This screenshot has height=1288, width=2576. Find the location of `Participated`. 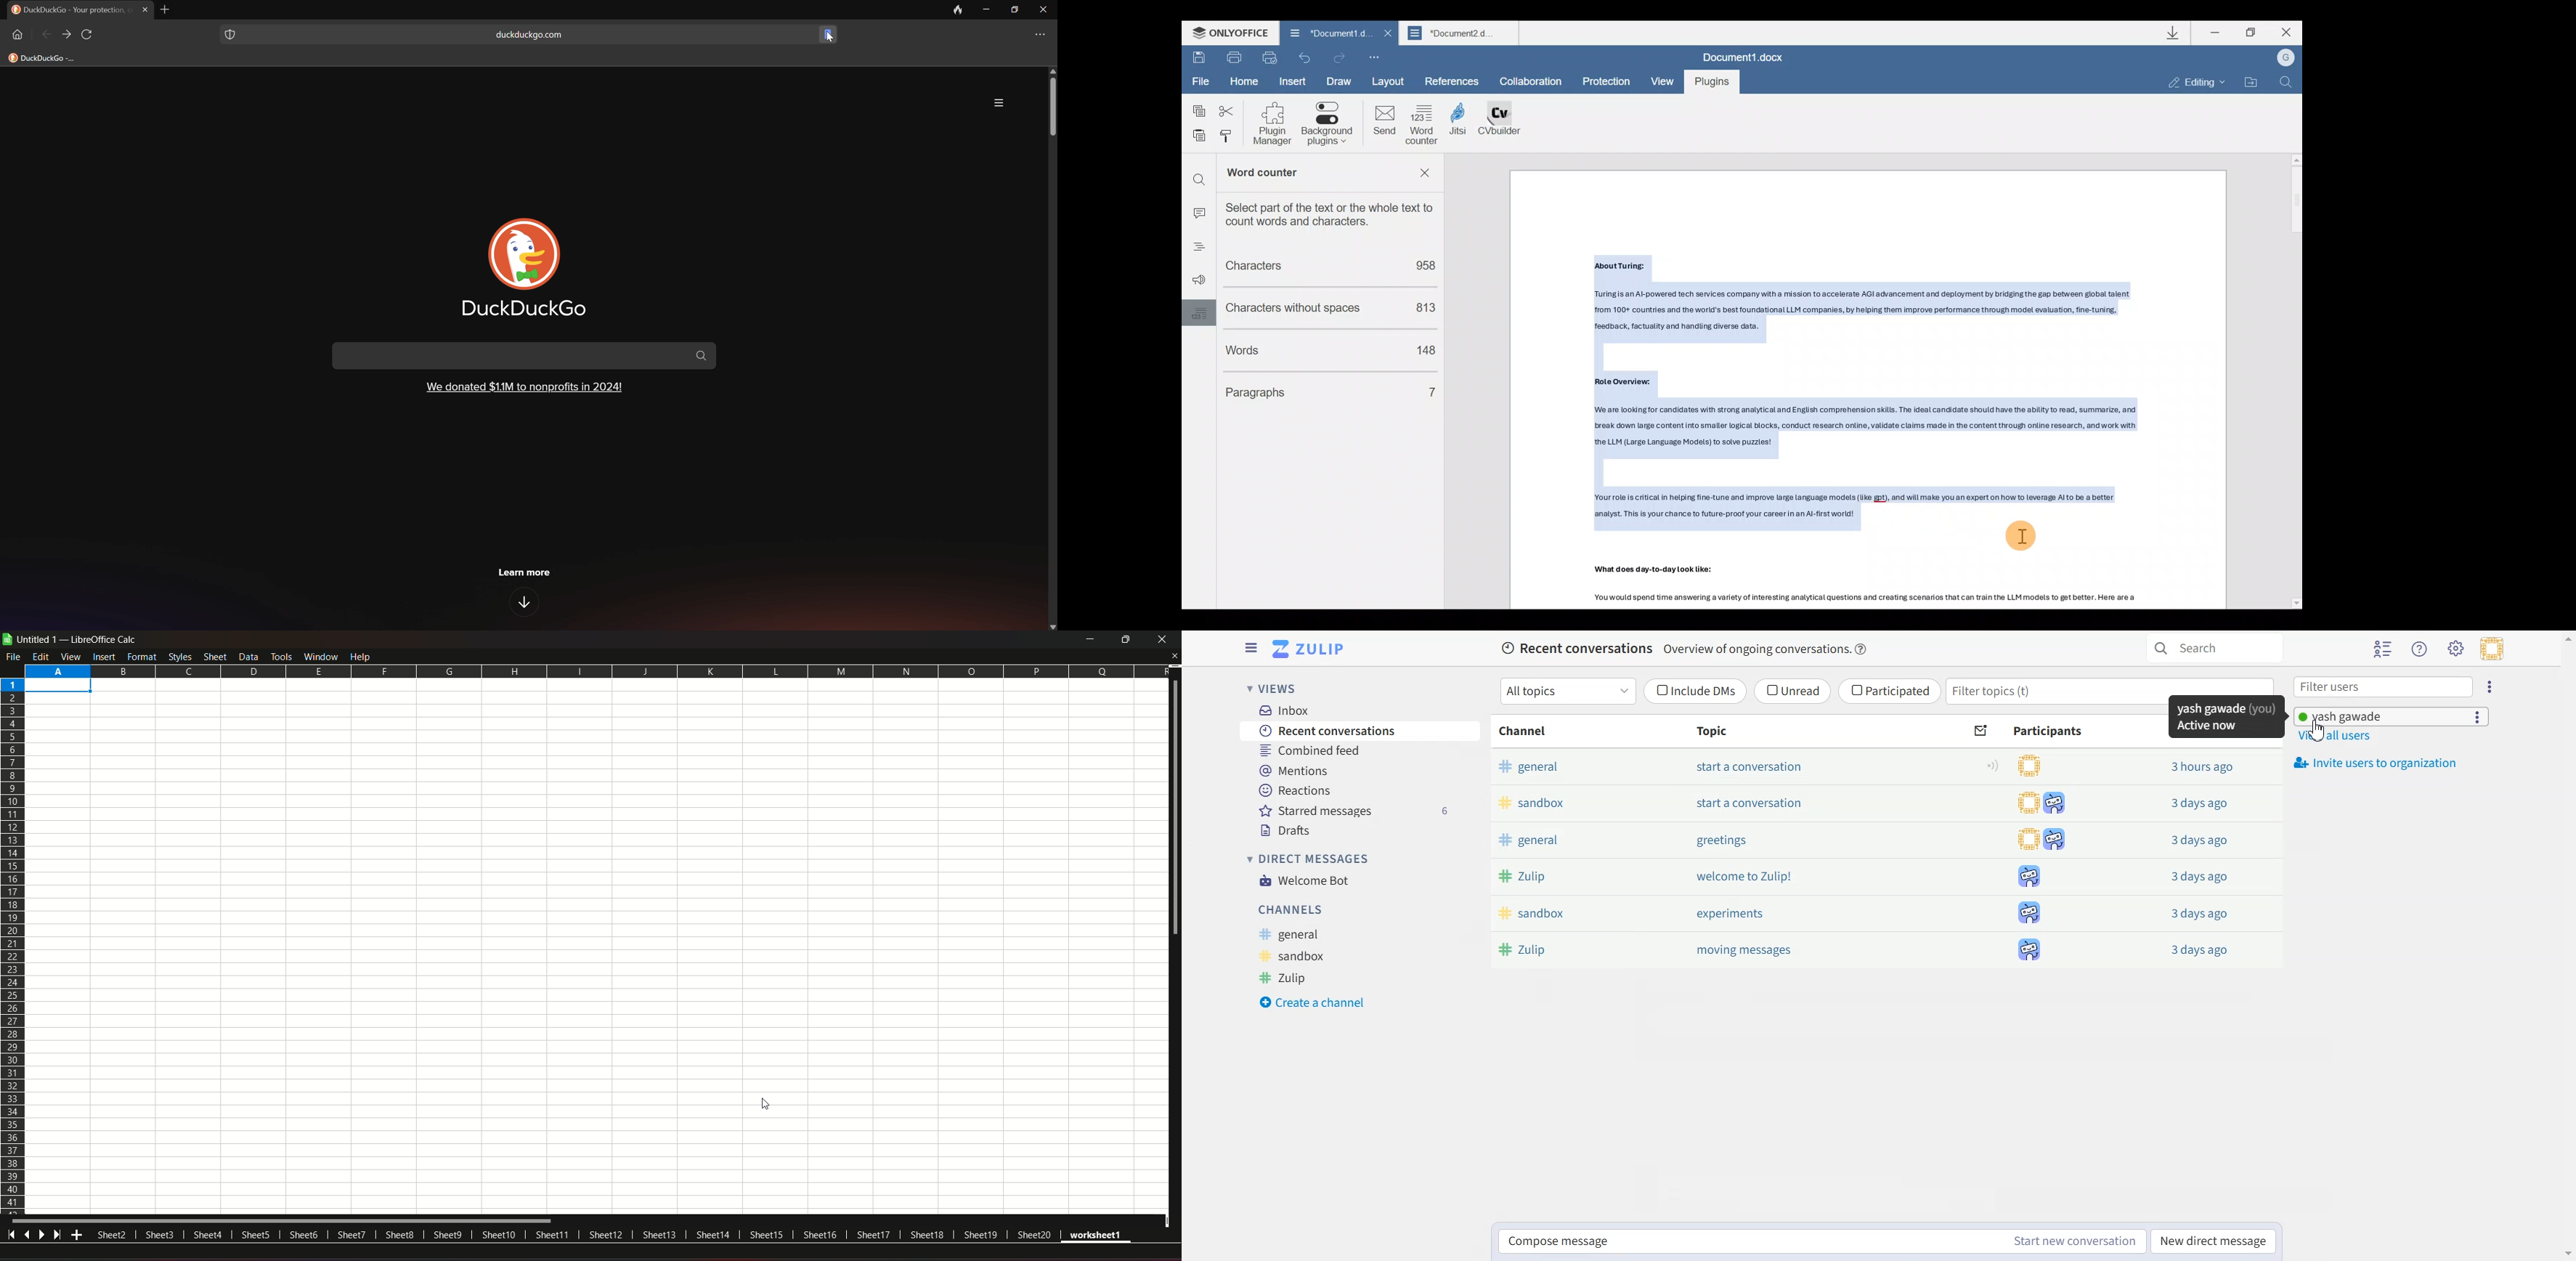

Participated is located at coordinates (1890, 692).